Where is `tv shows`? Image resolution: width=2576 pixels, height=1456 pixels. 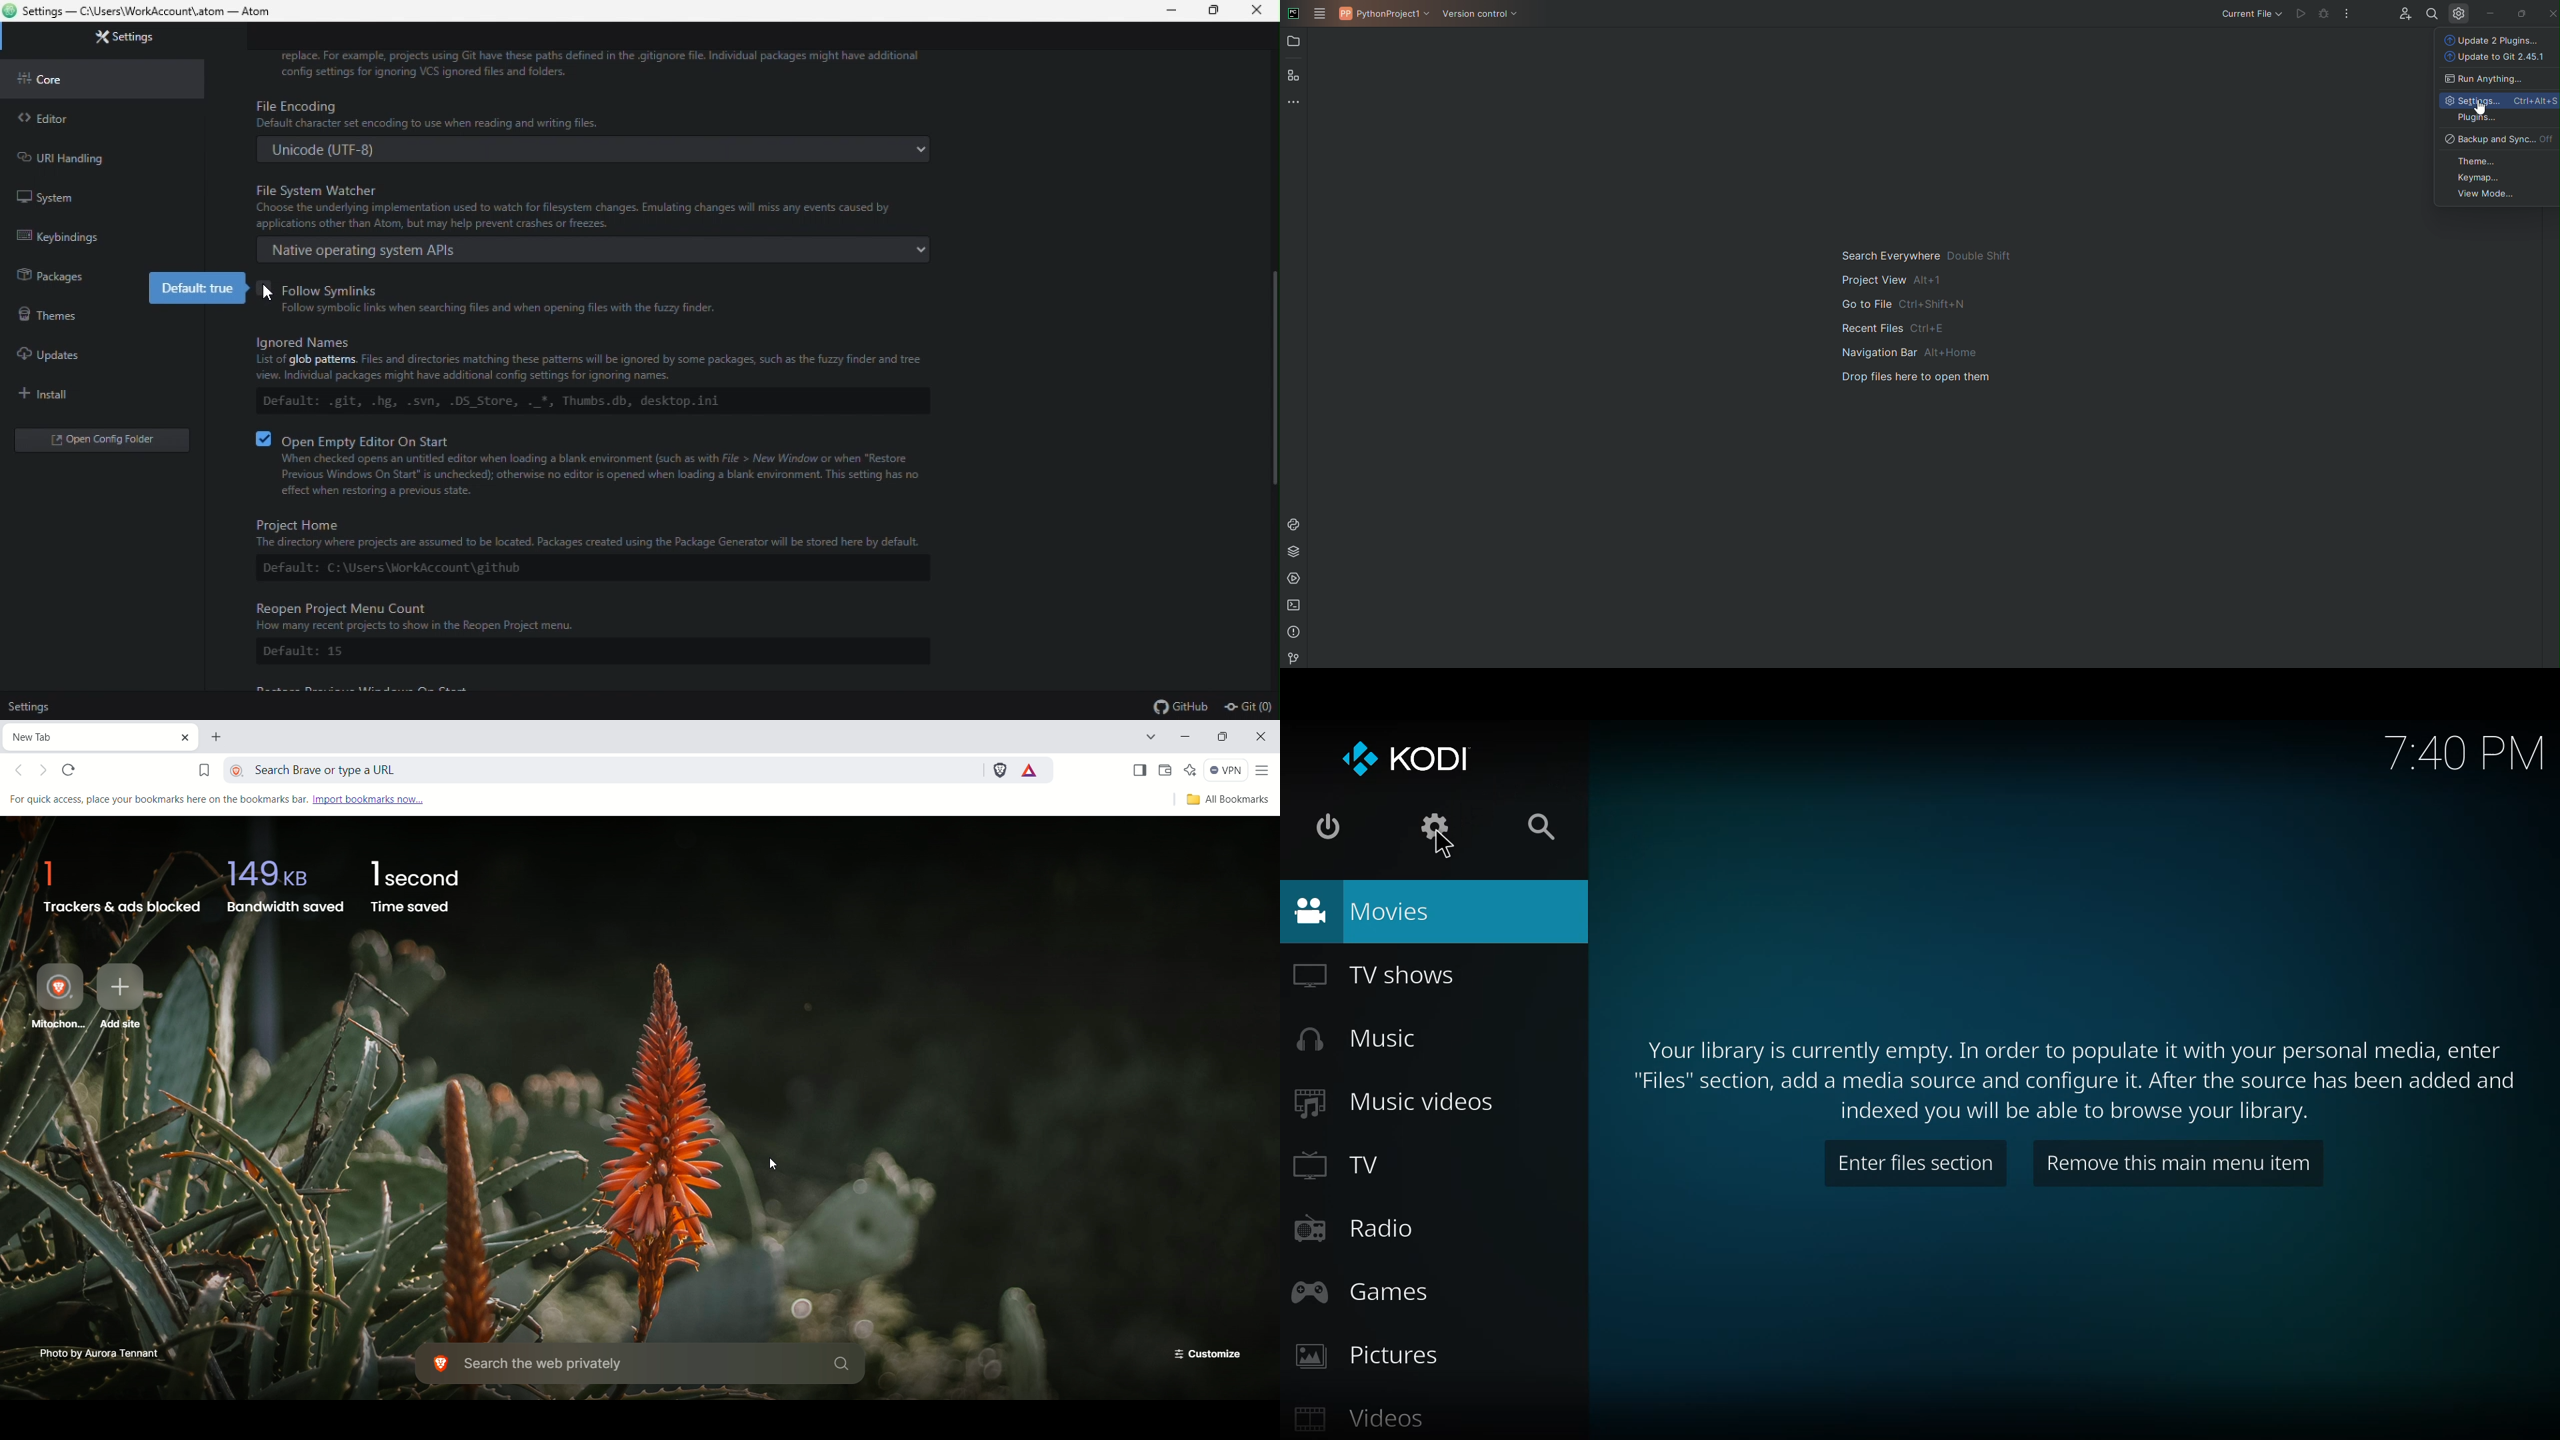 tv shows is located at coordinates (1383, 974).